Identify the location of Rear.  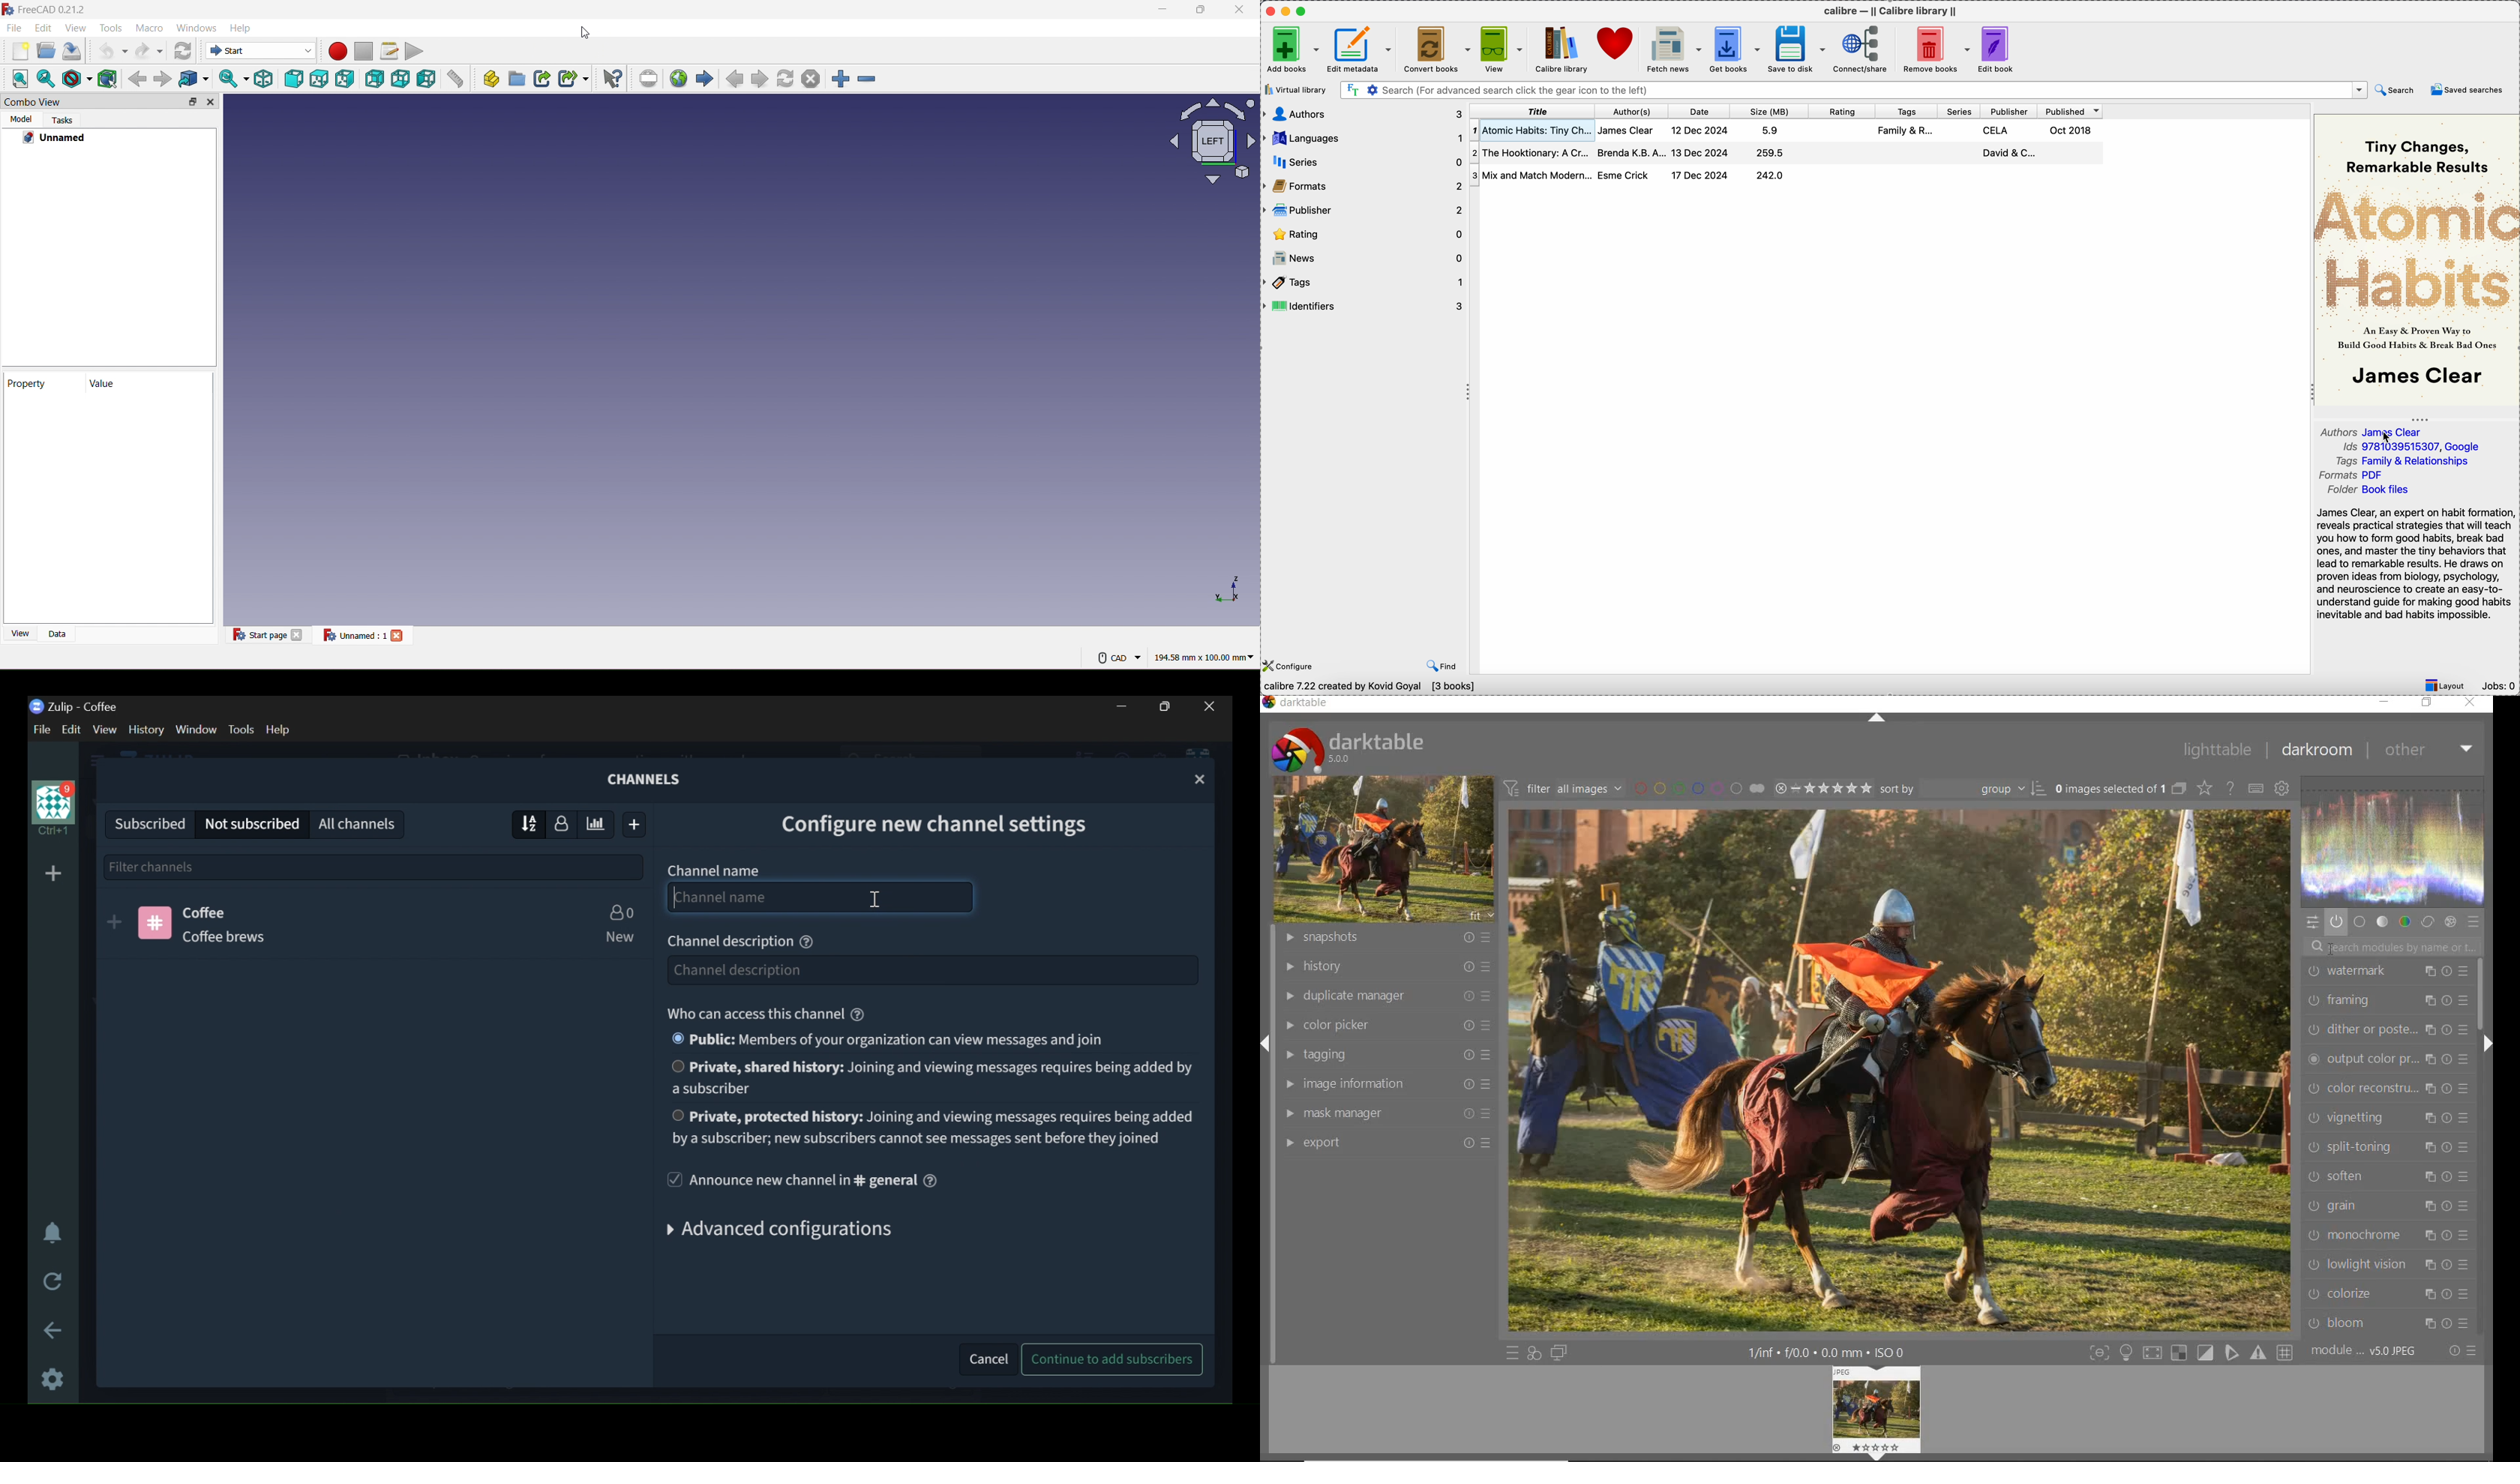
(374, 79).